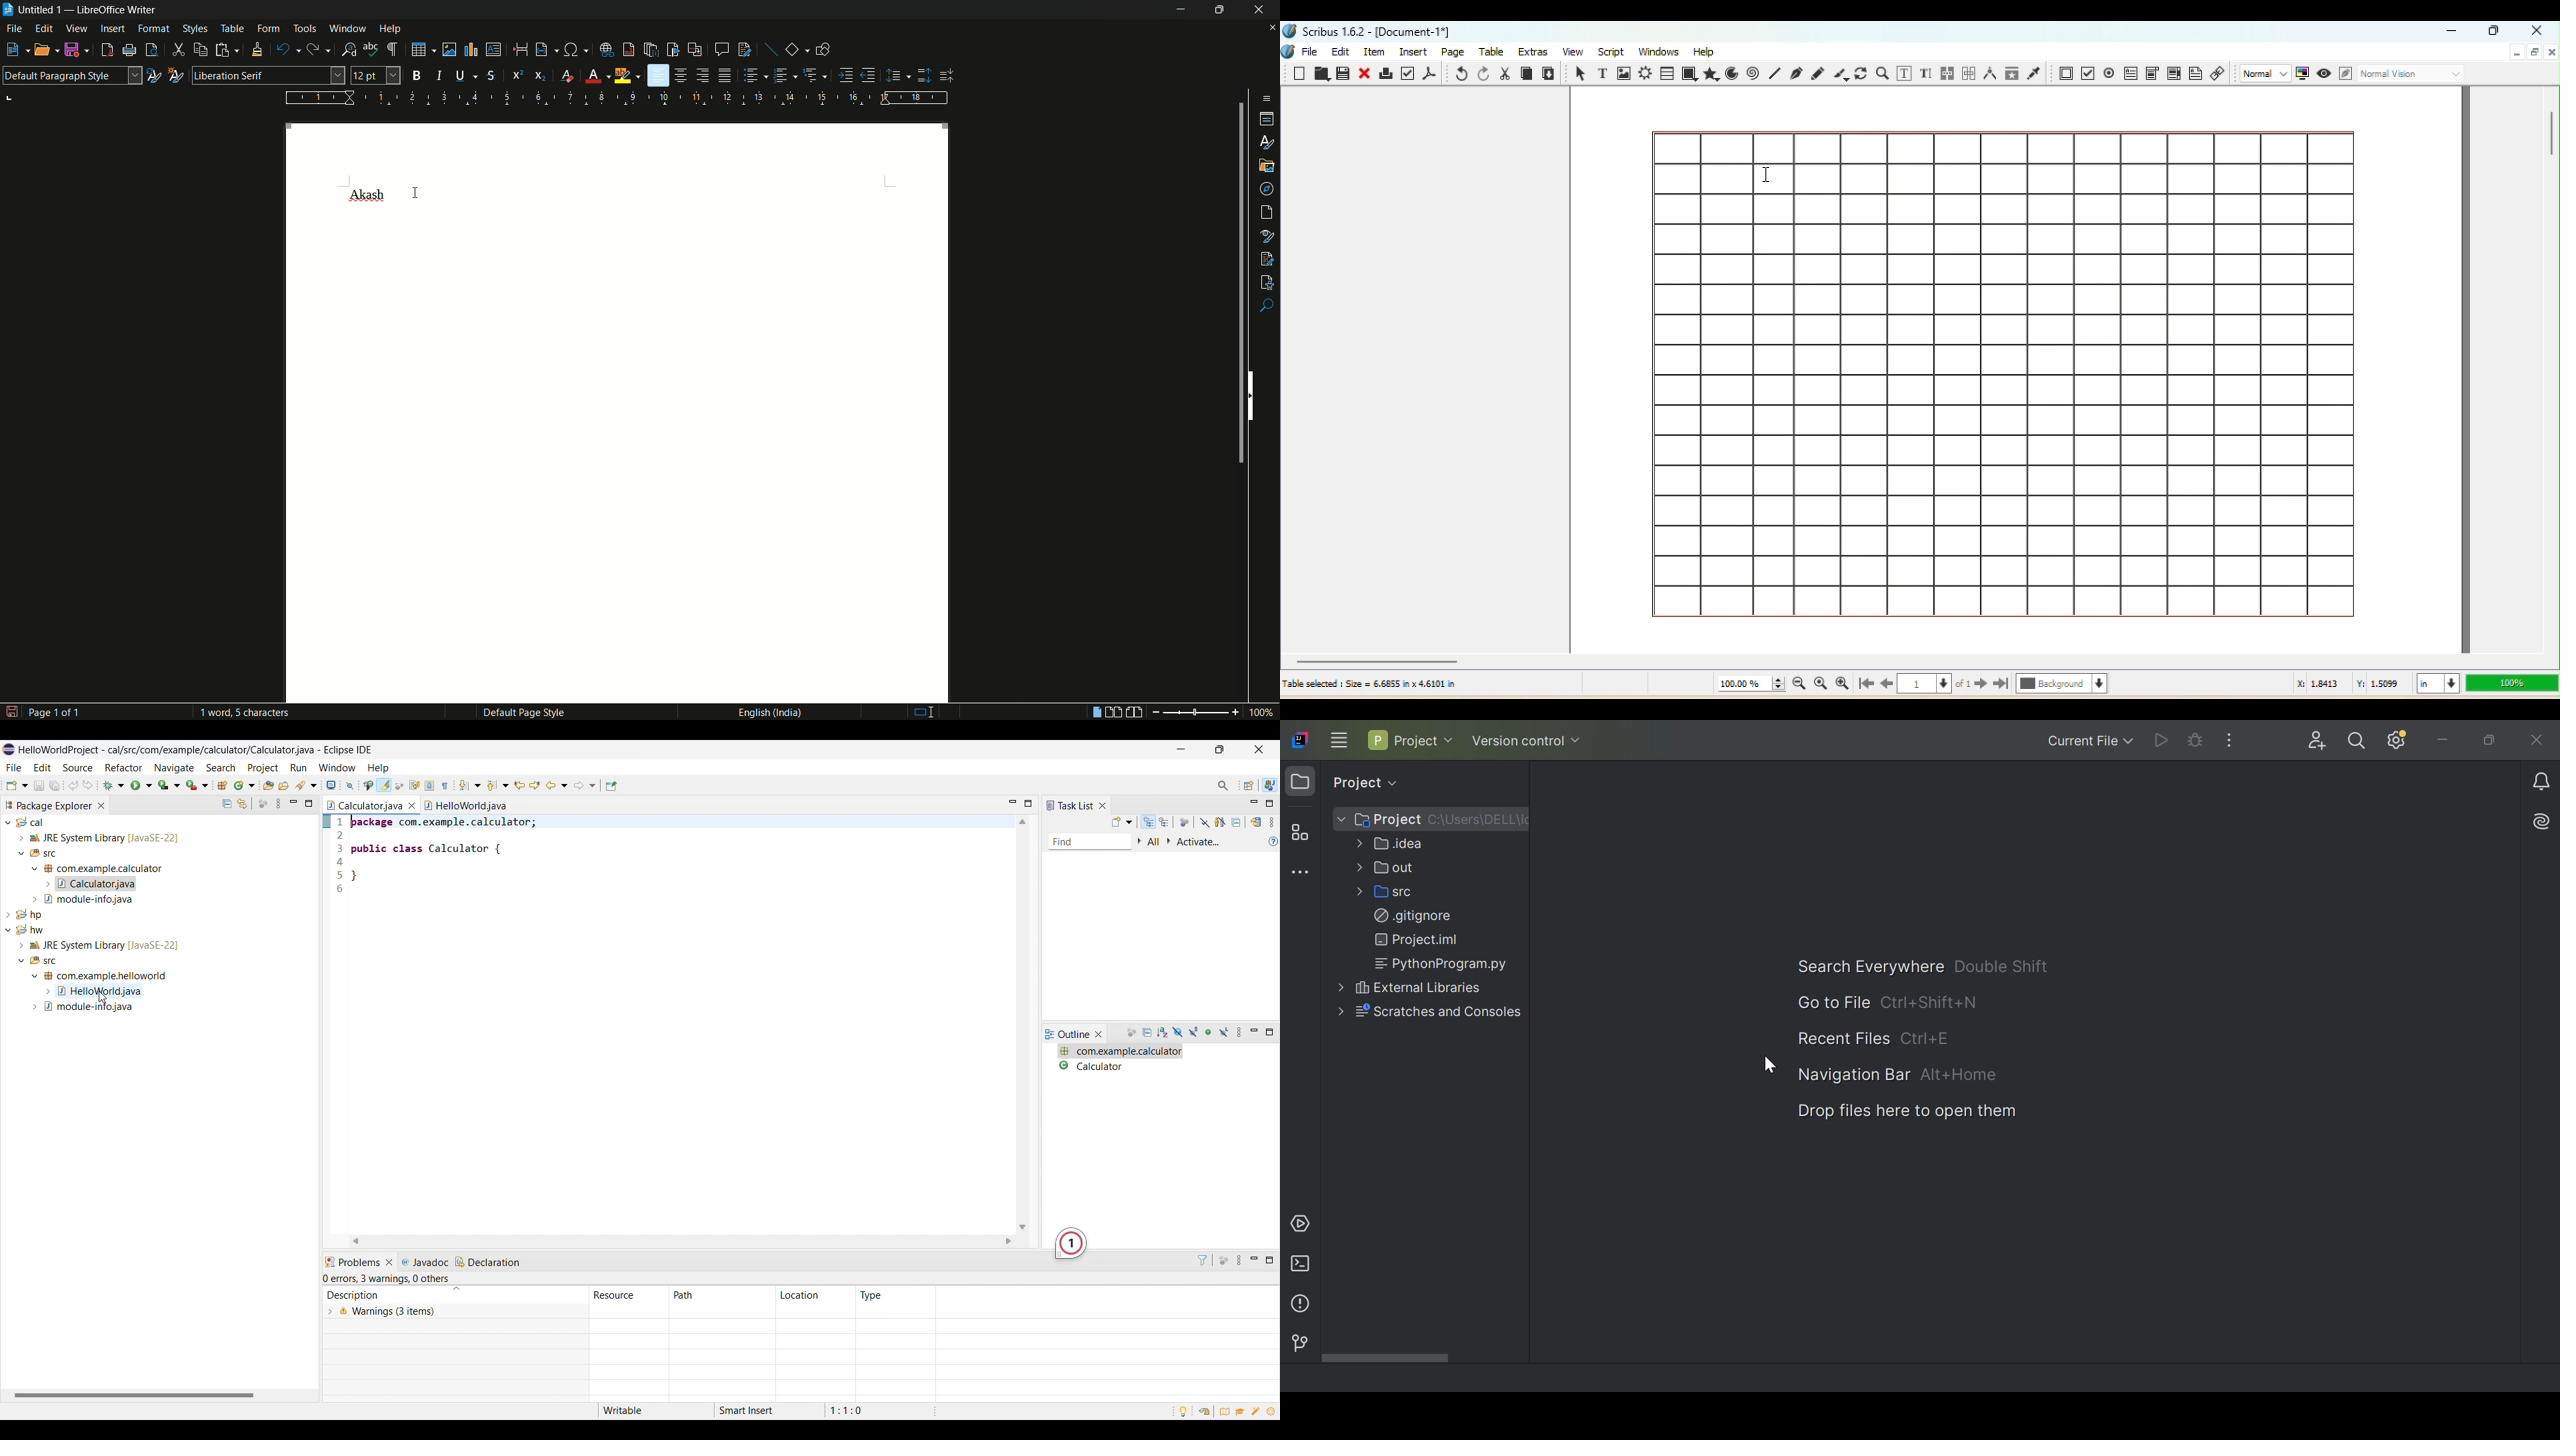  I want to click on warning (3 items), so click(613, 1321).